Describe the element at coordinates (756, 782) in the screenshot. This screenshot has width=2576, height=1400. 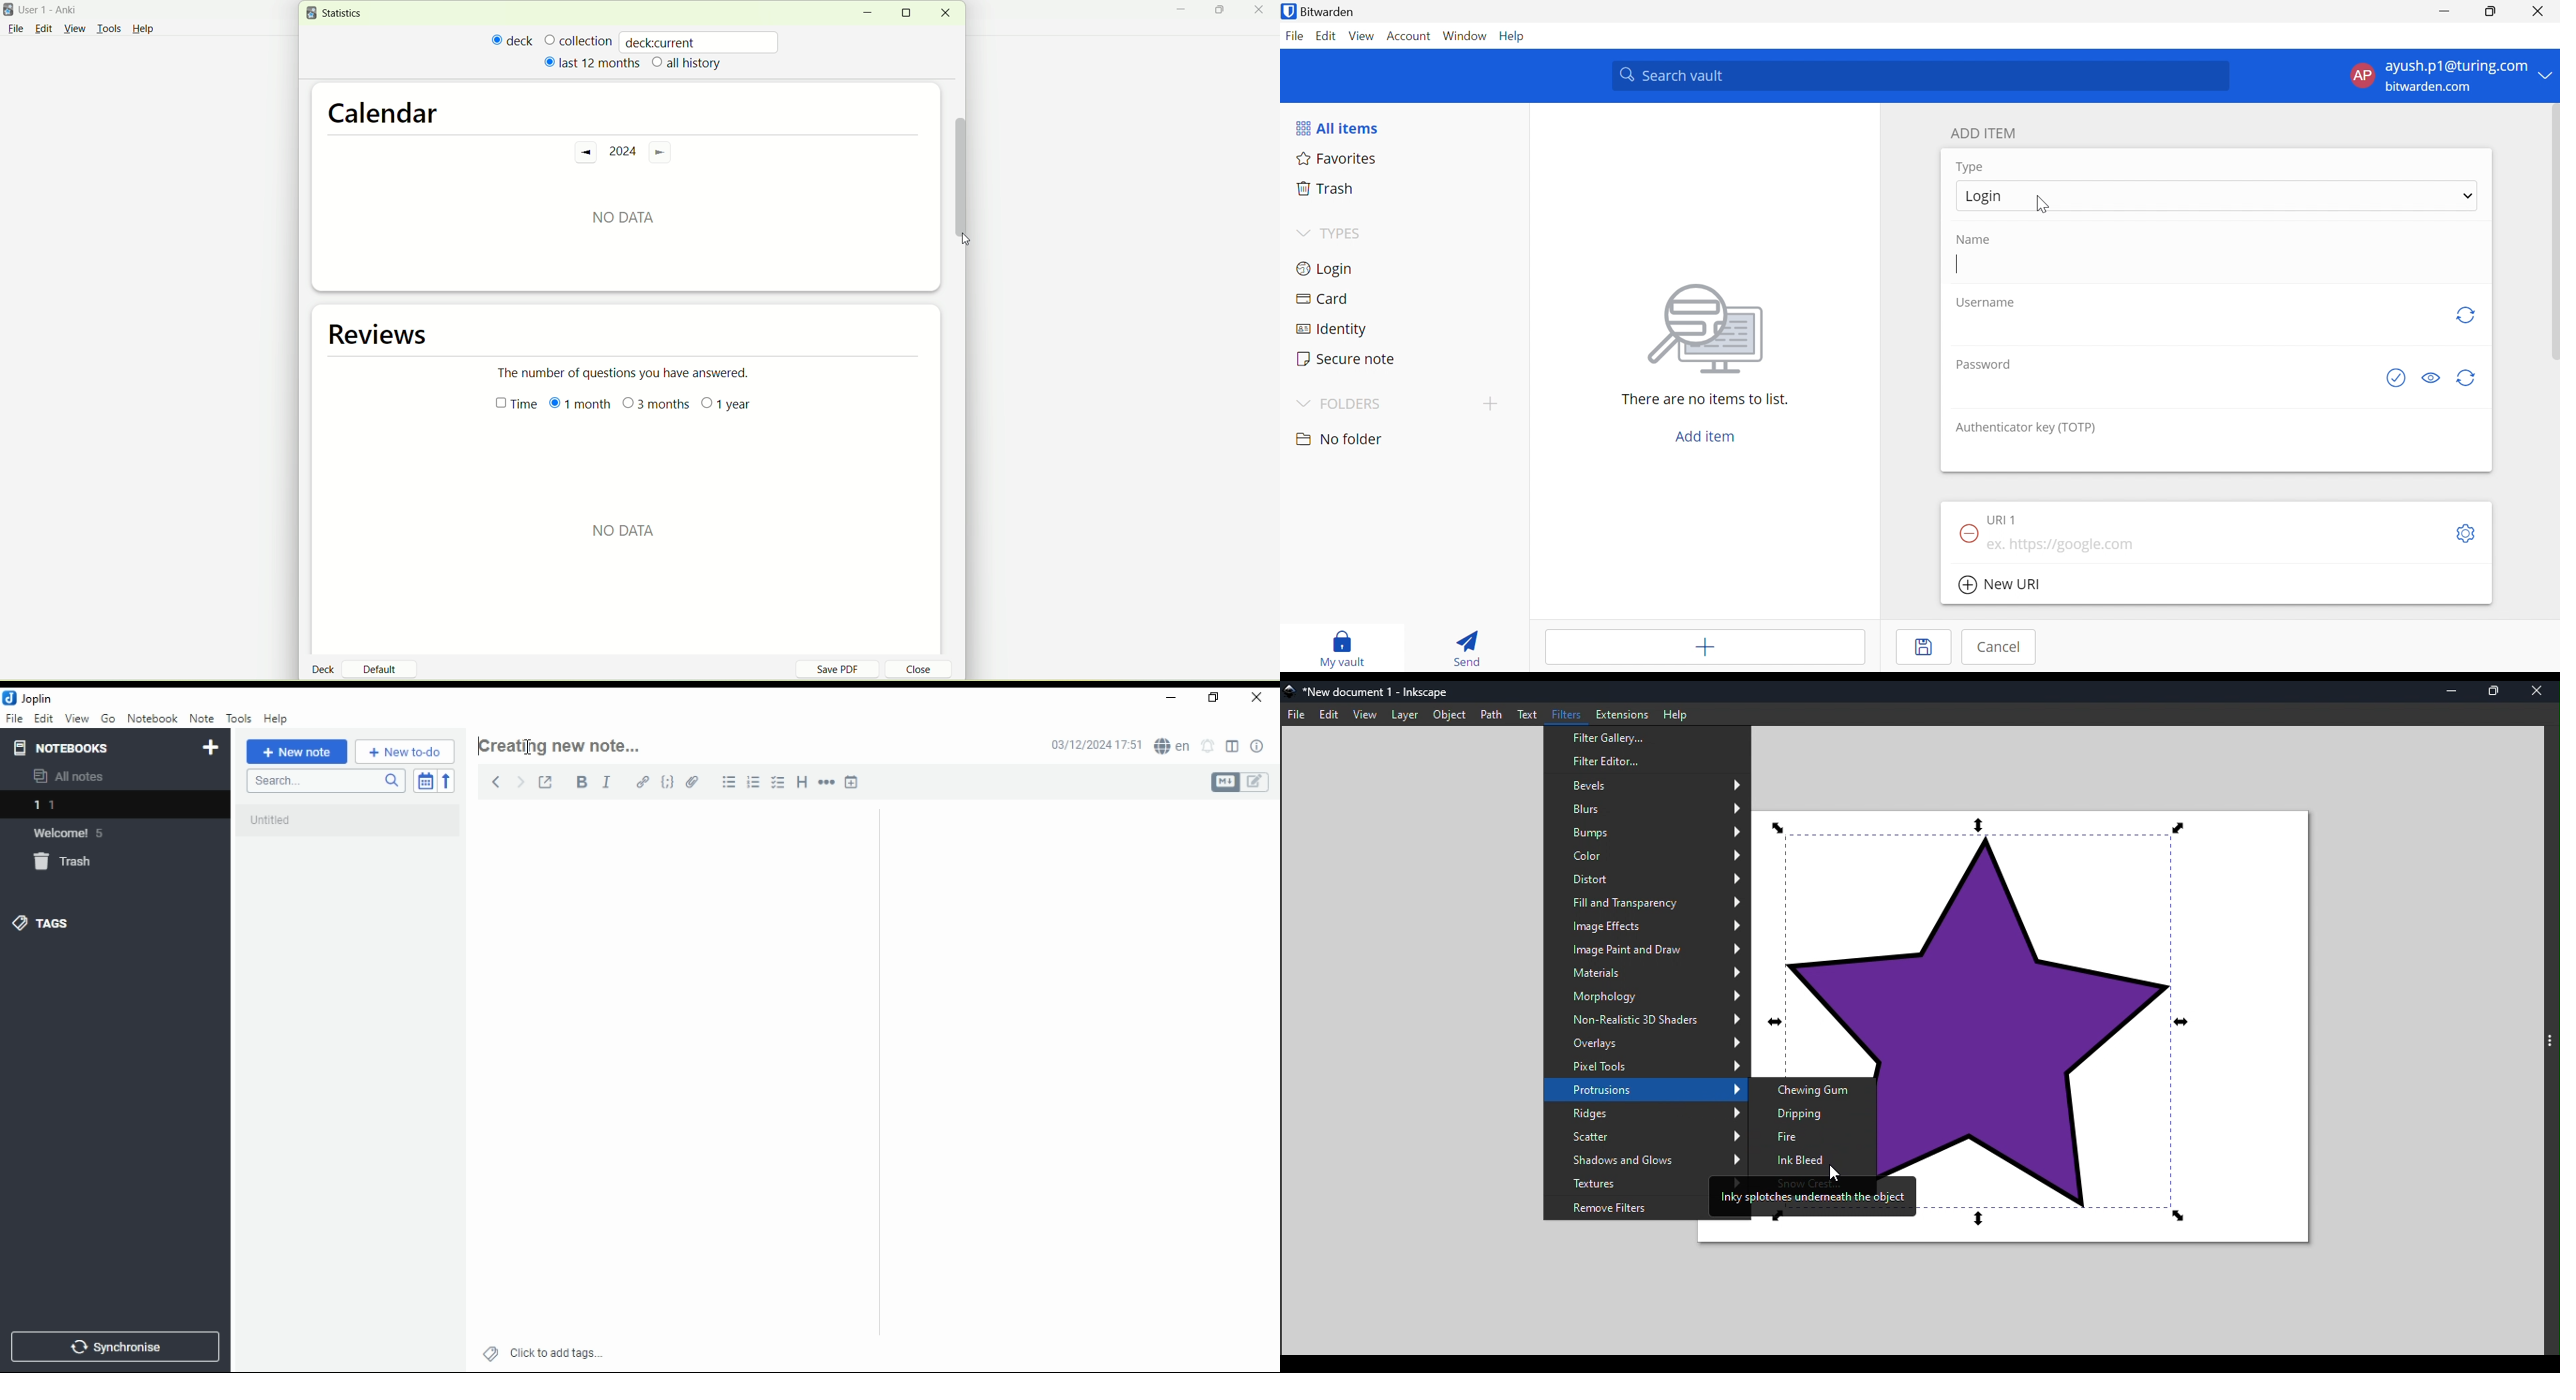
I see `numbered list` at that location.